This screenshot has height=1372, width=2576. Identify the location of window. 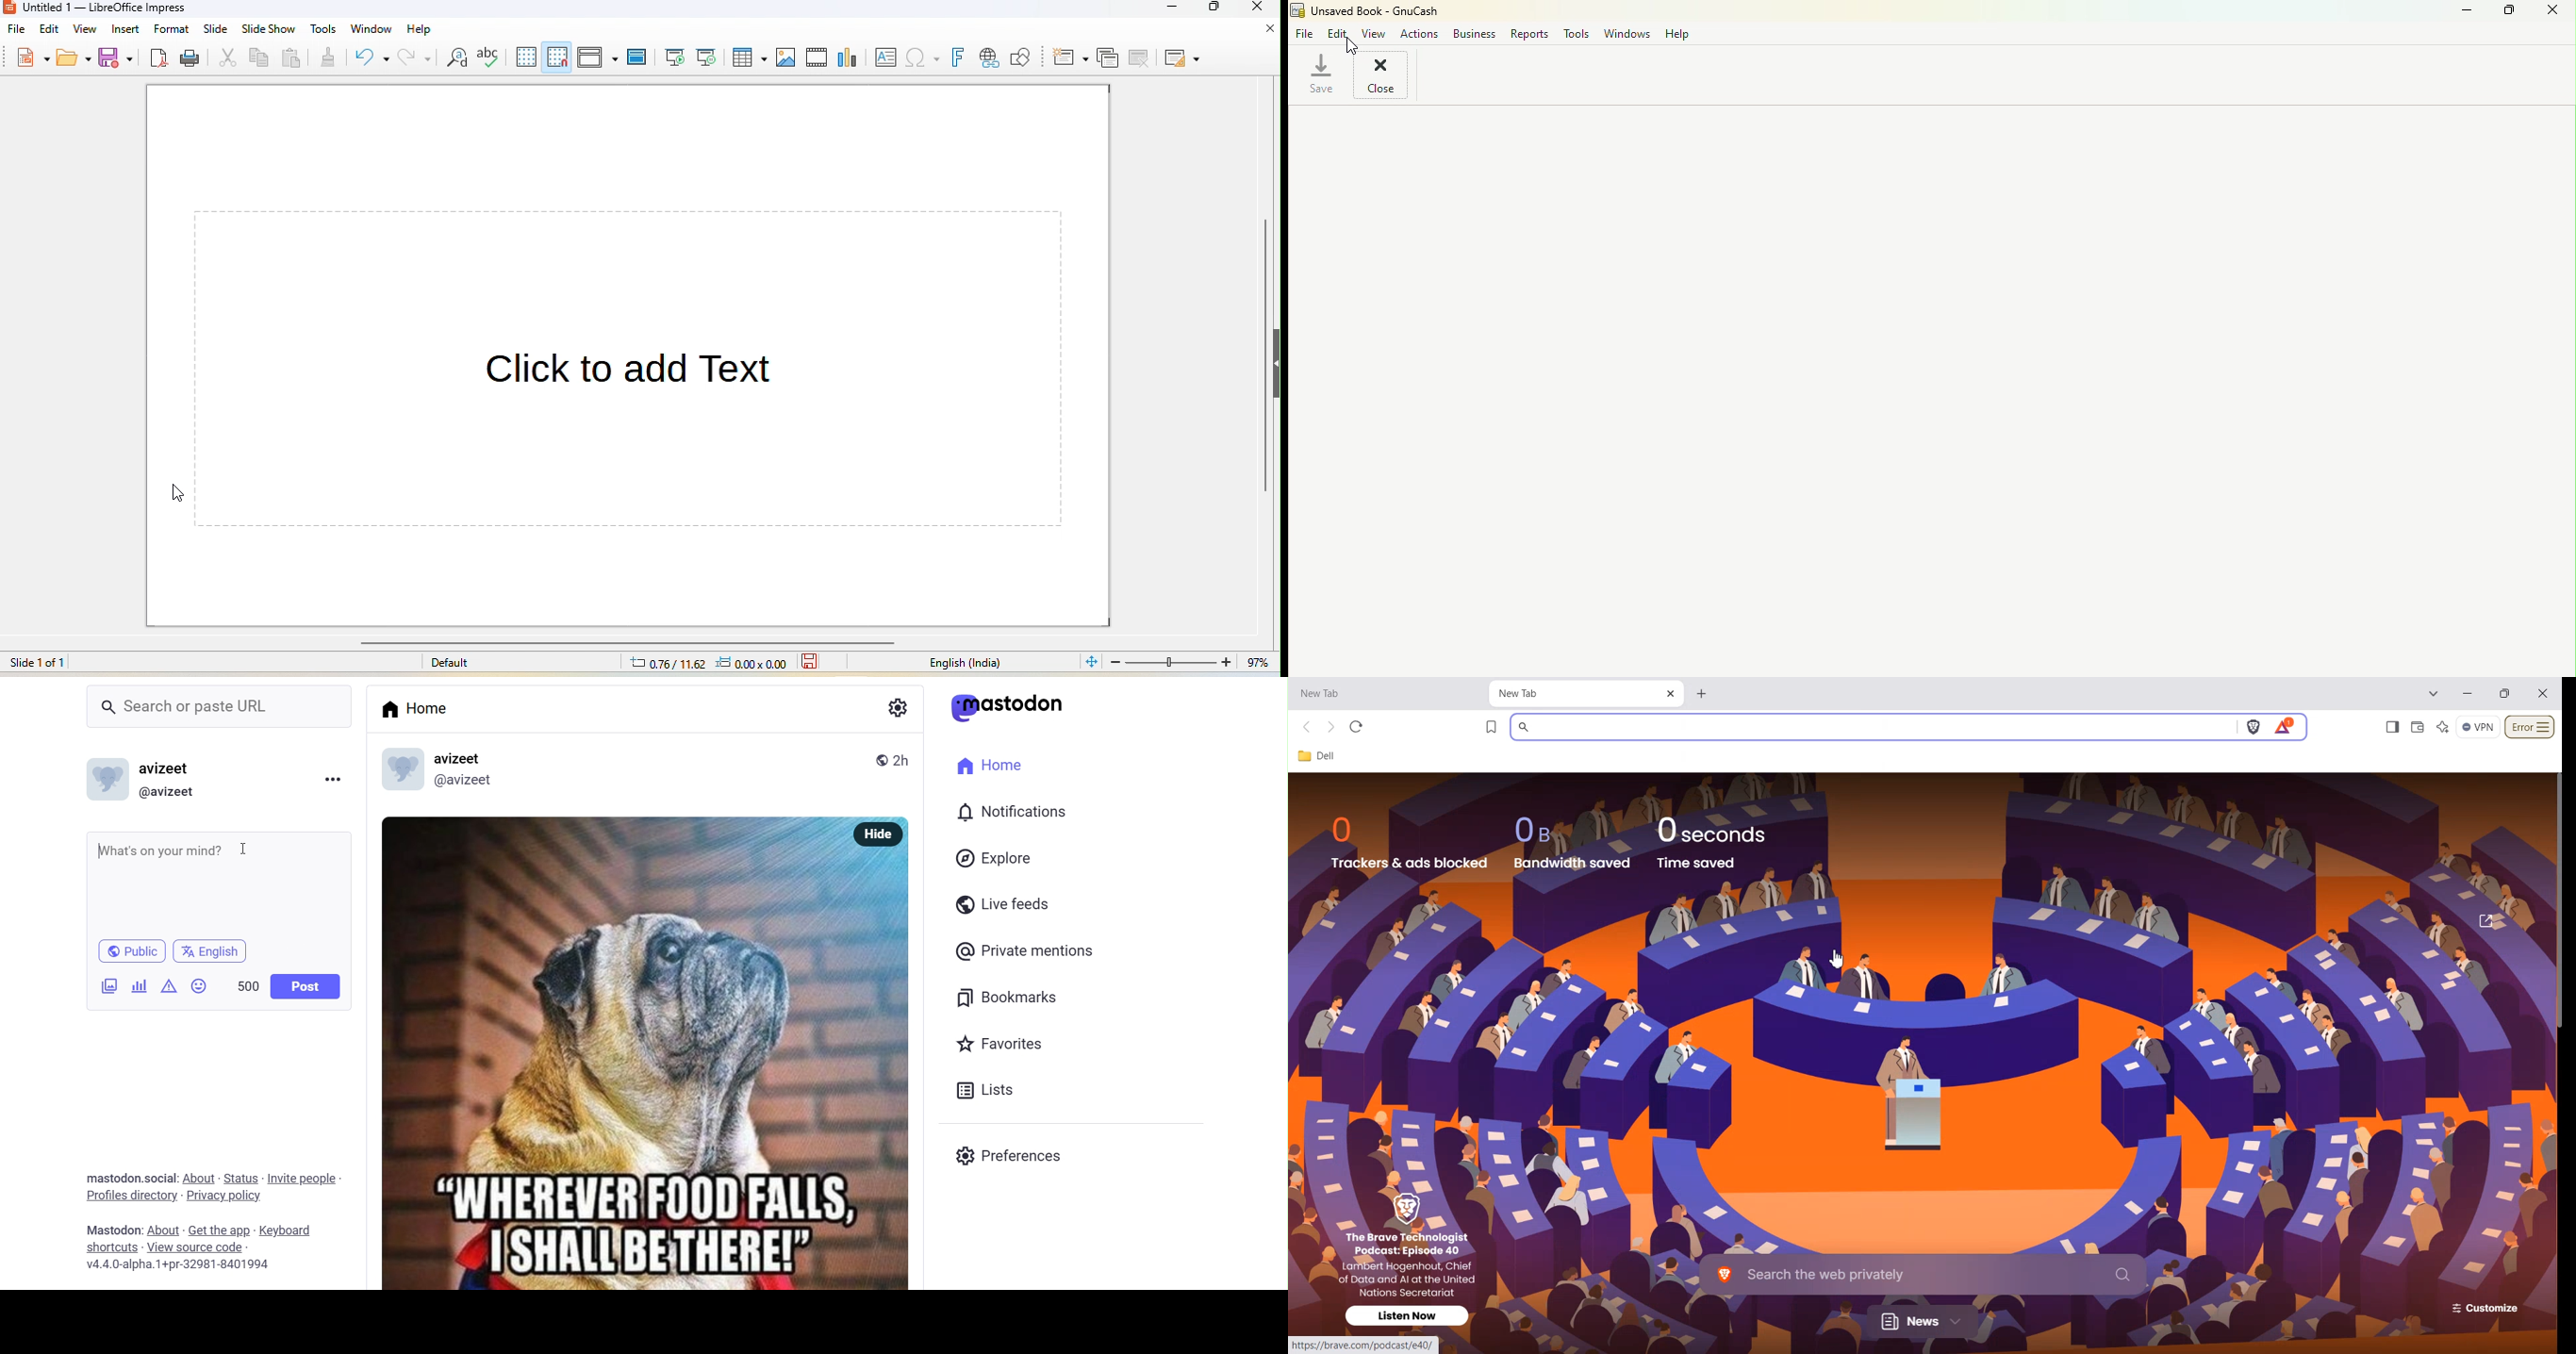
(371, 29).